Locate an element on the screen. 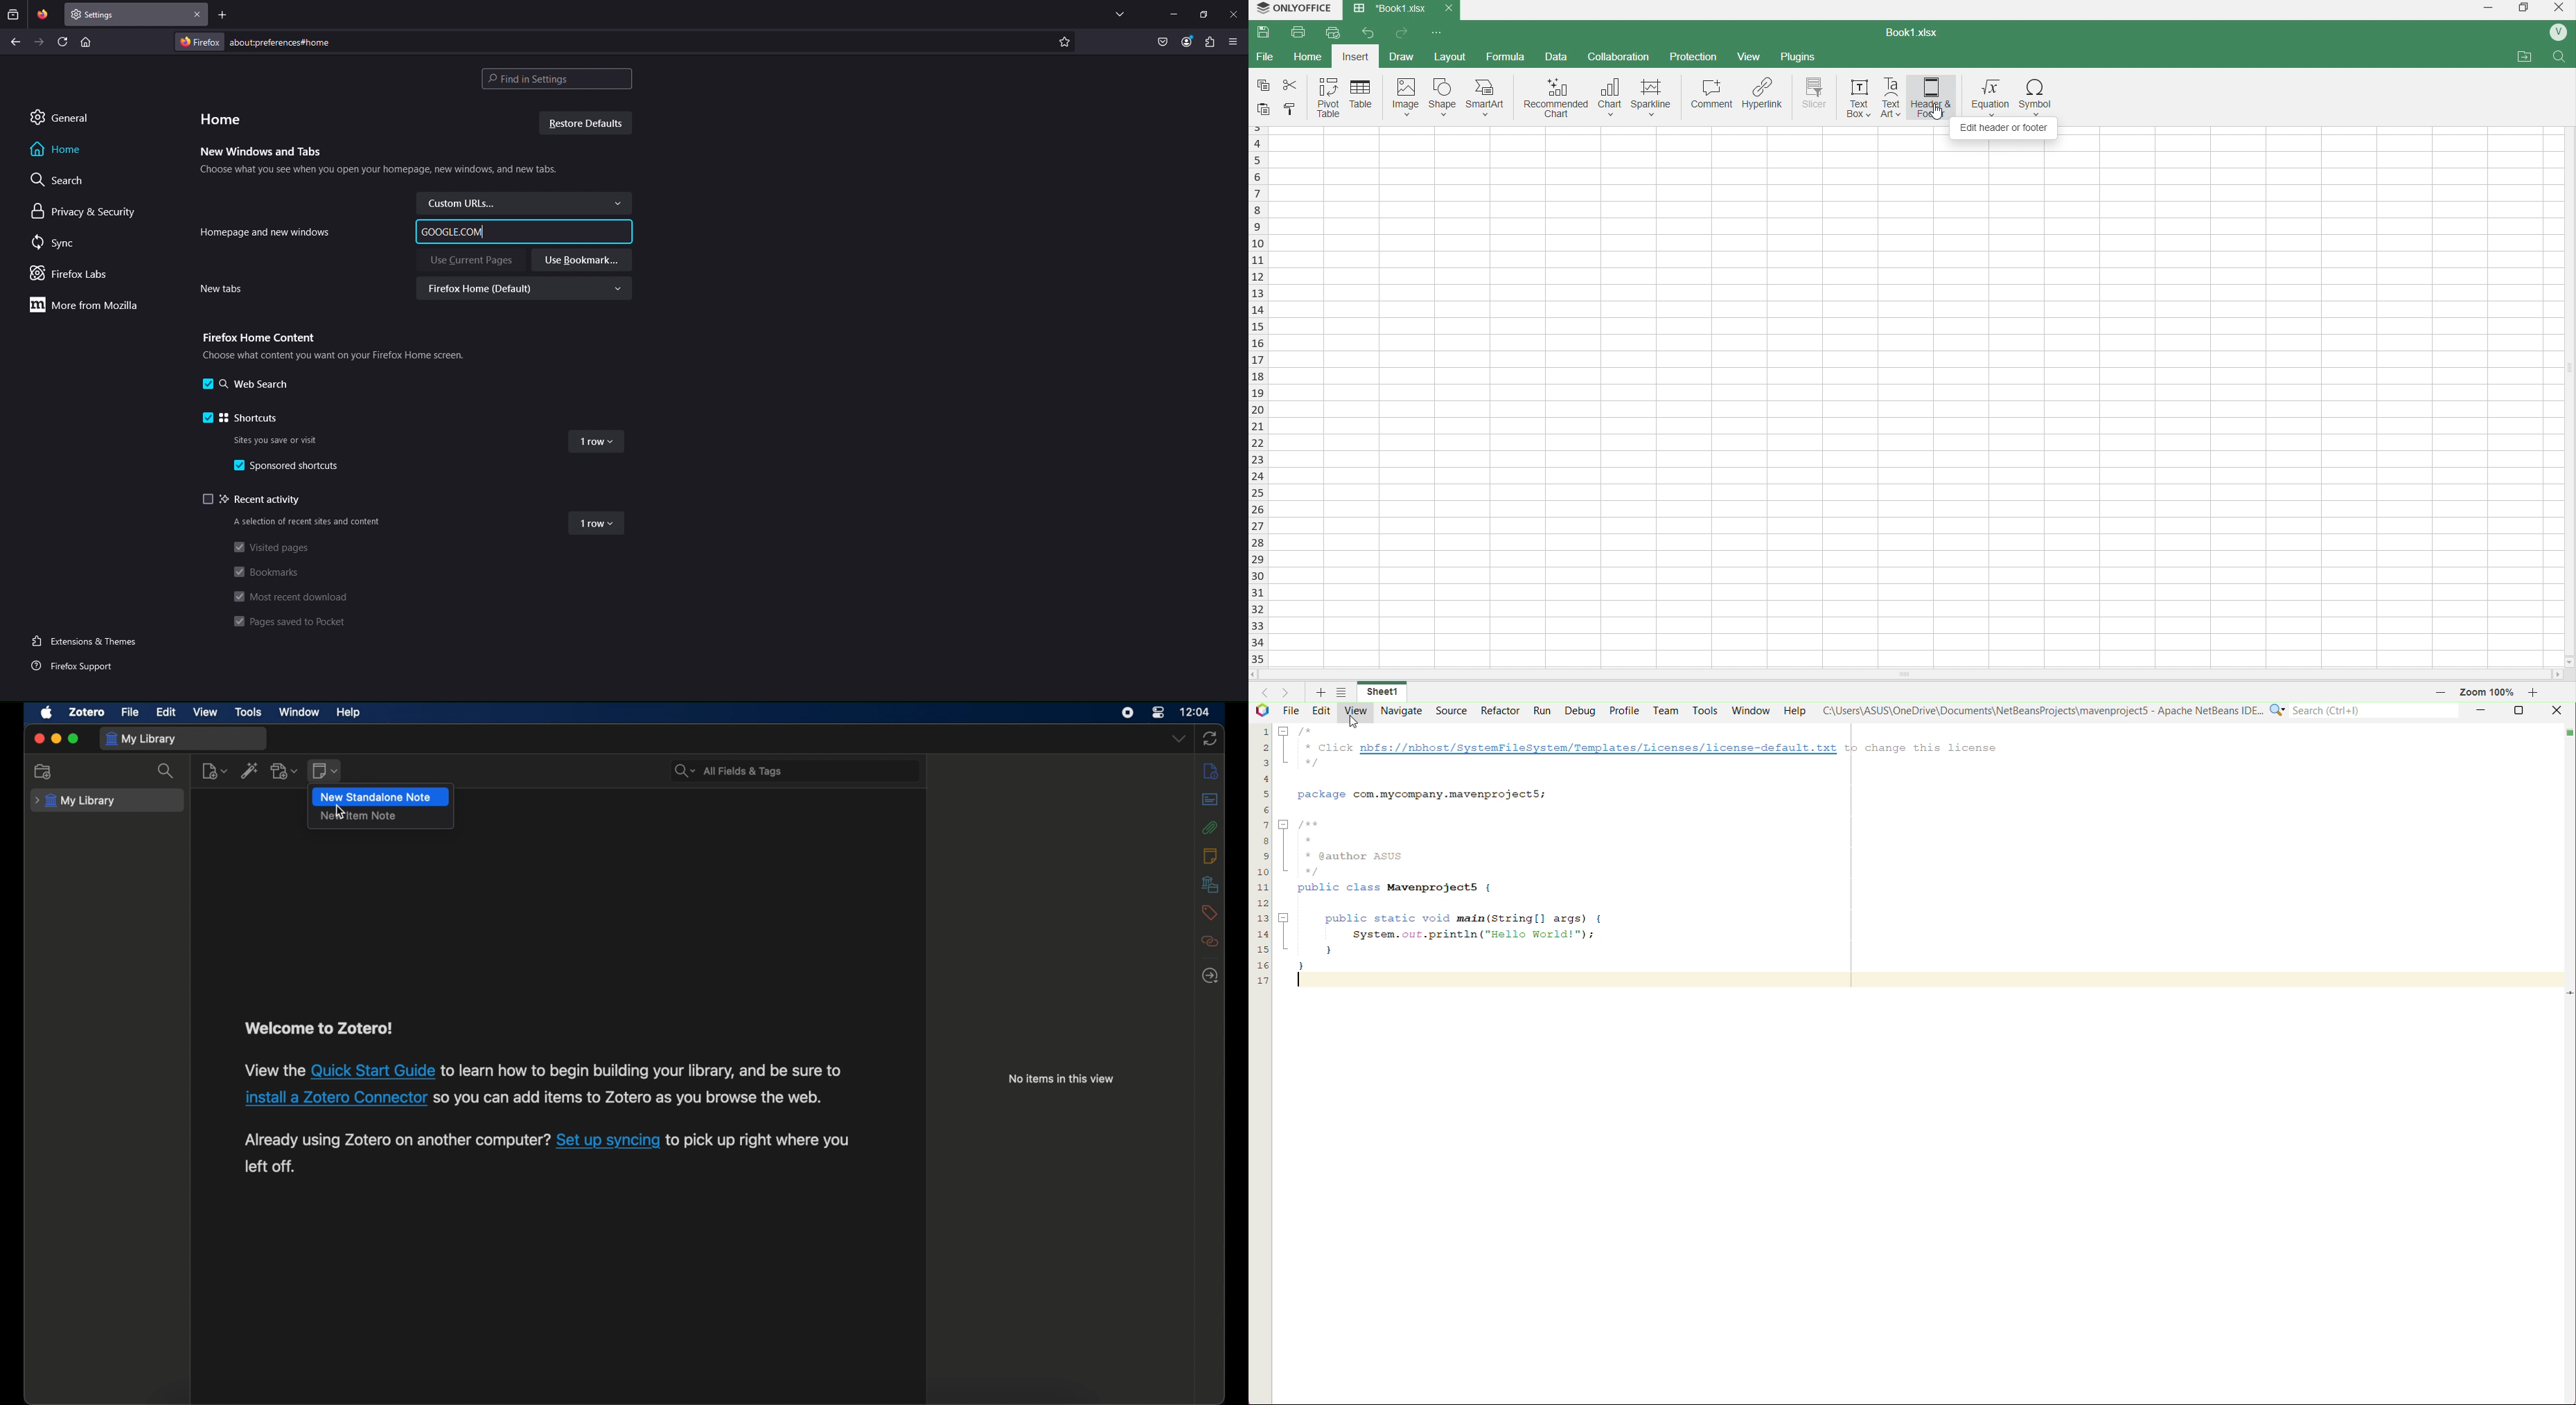  Extensions and Themes is located at coordinates (89, 640).